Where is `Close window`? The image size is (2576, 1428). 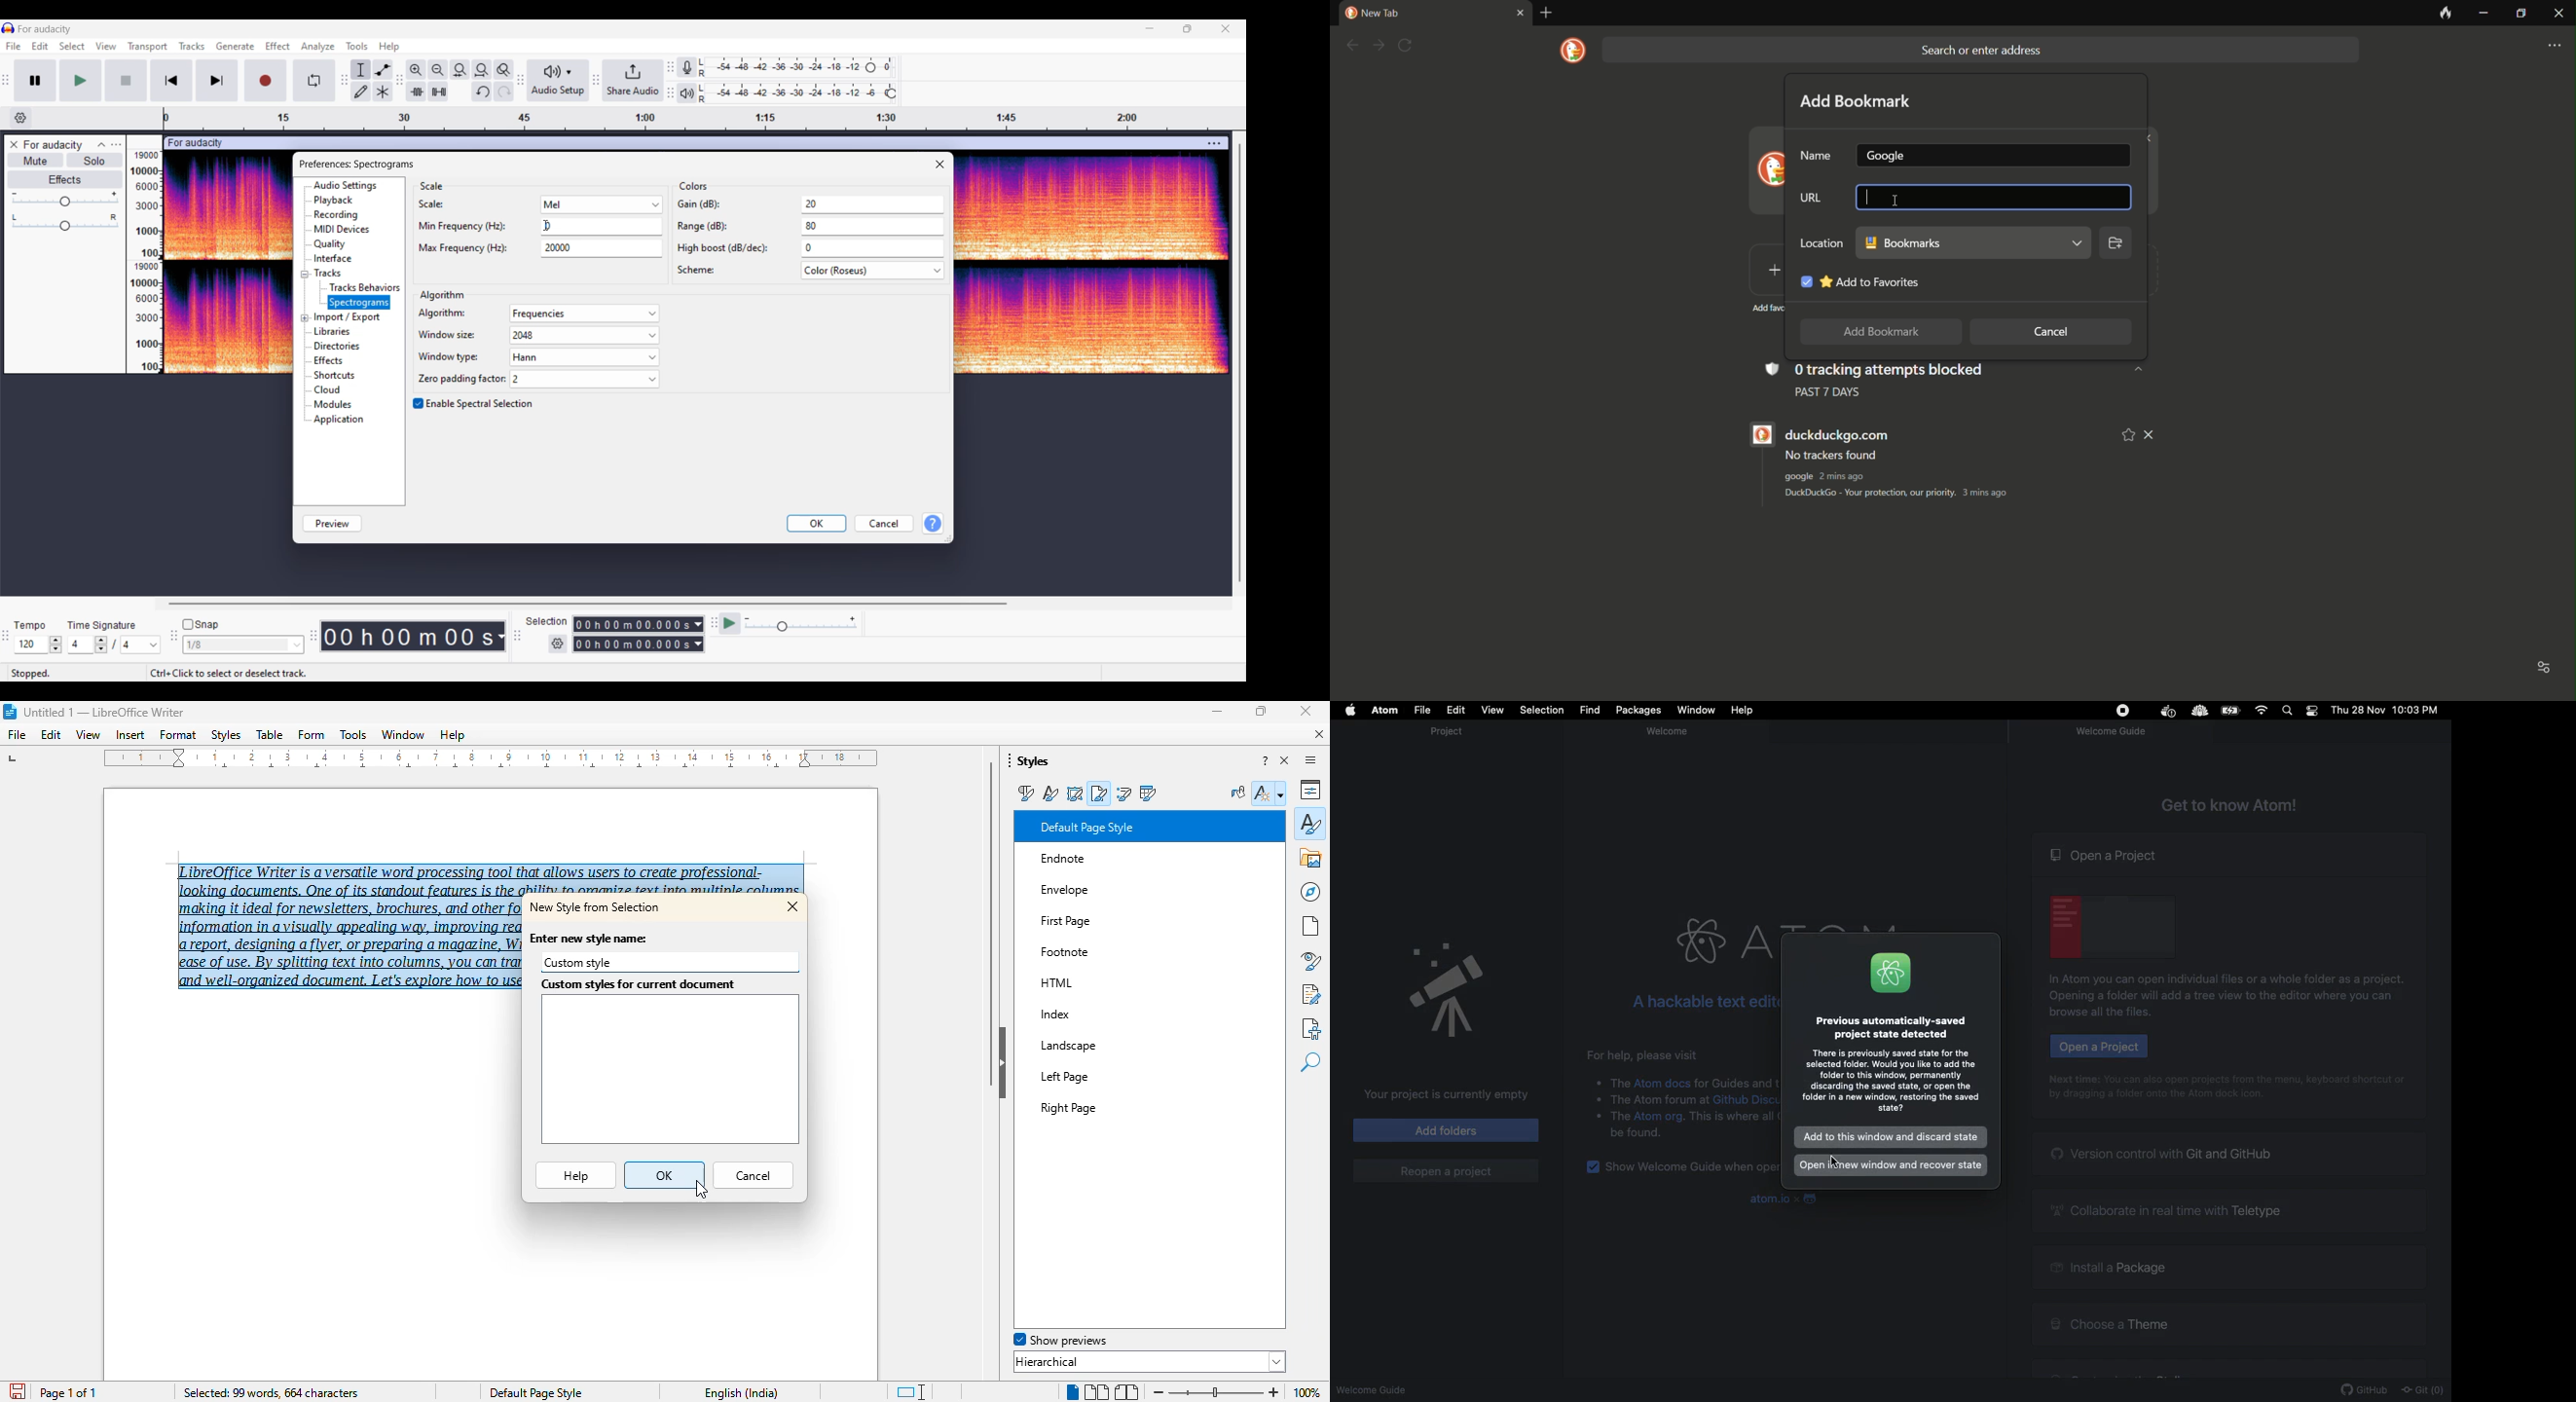
Close window is located at coordinates (940, 164).